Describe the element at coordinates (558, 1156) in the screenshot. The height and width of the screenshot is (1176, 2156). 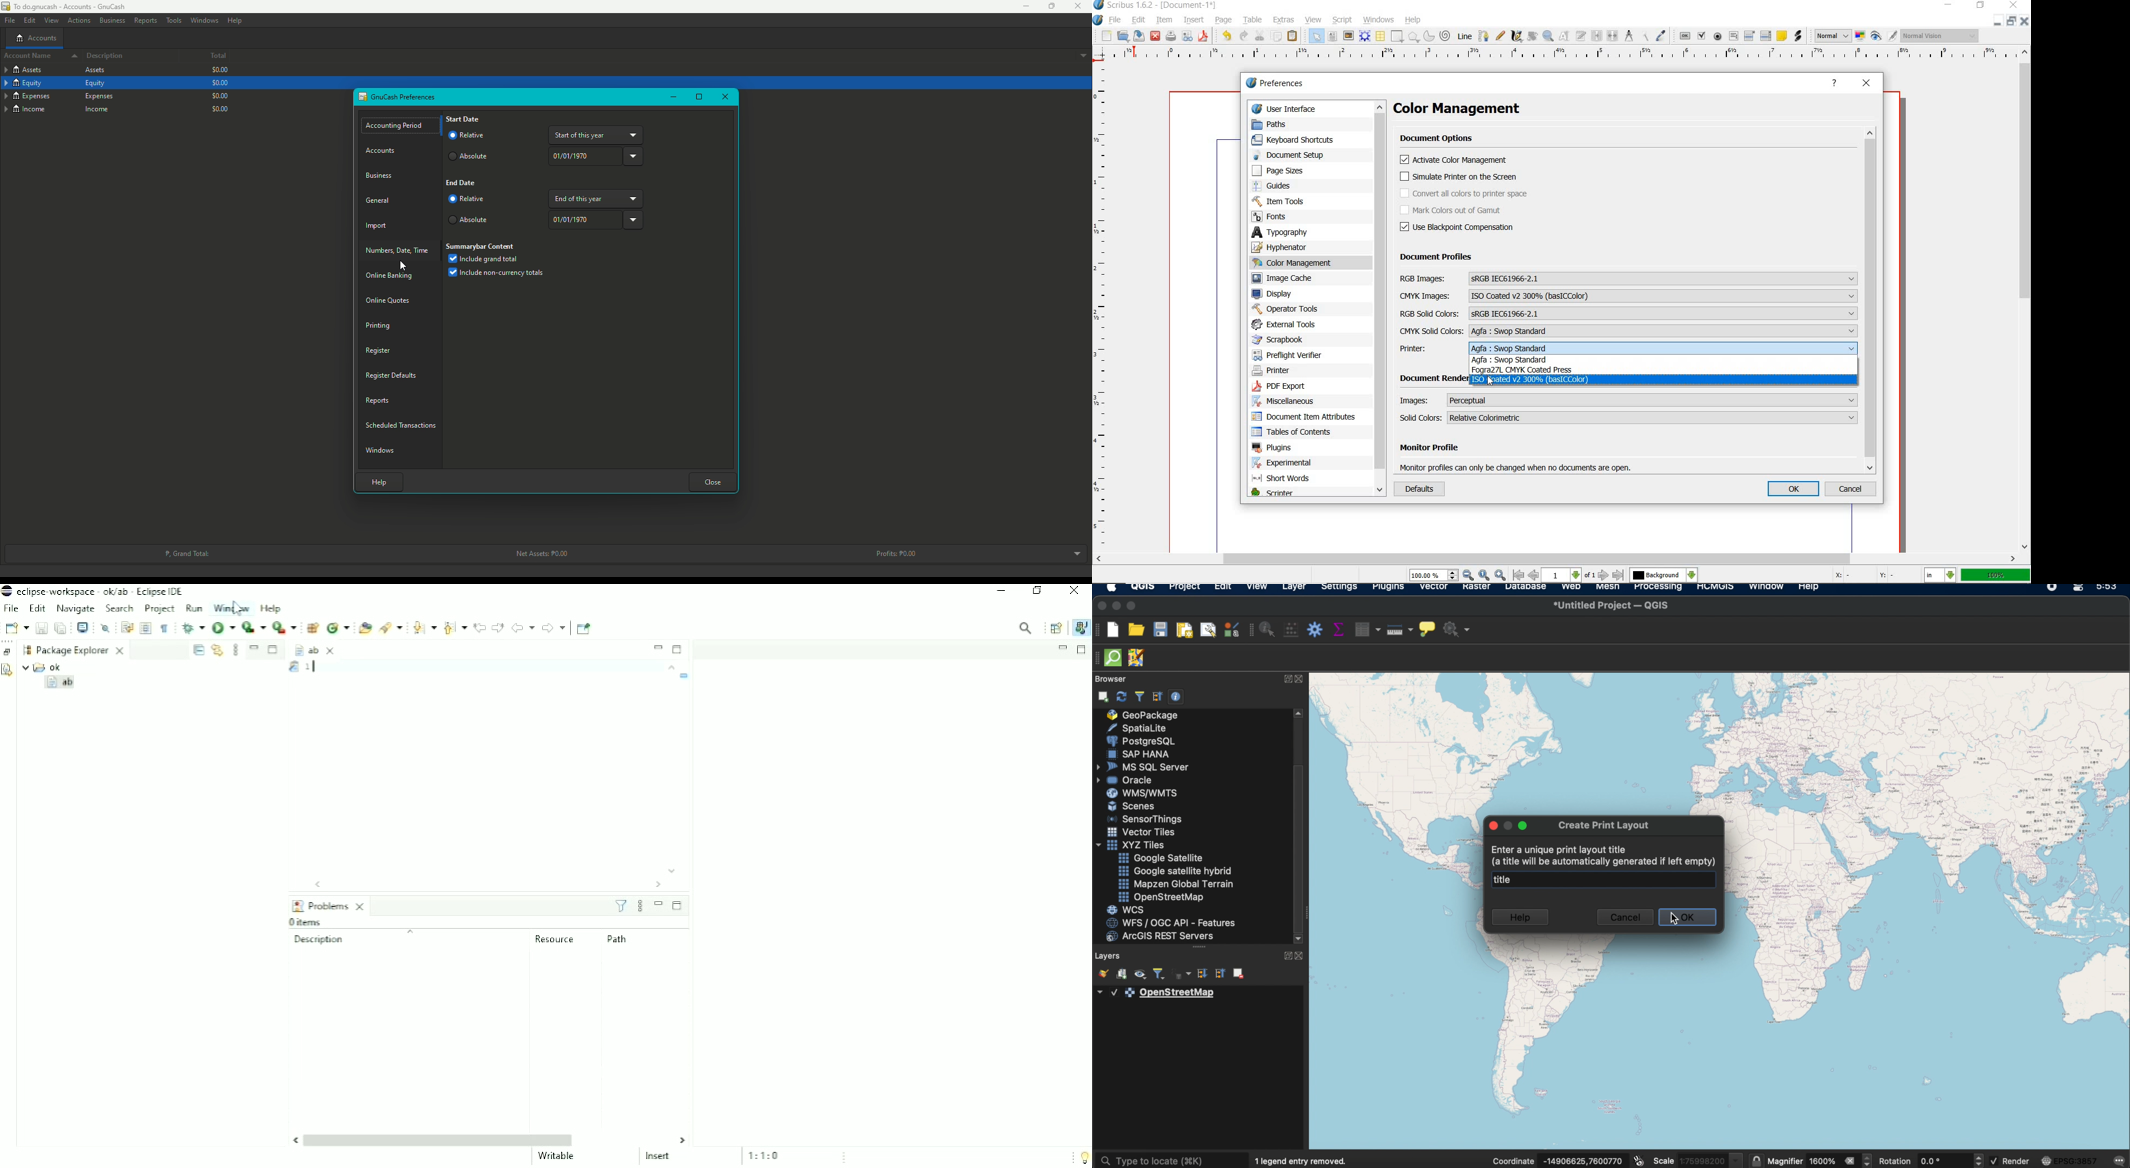
I see `Writable` at that location.